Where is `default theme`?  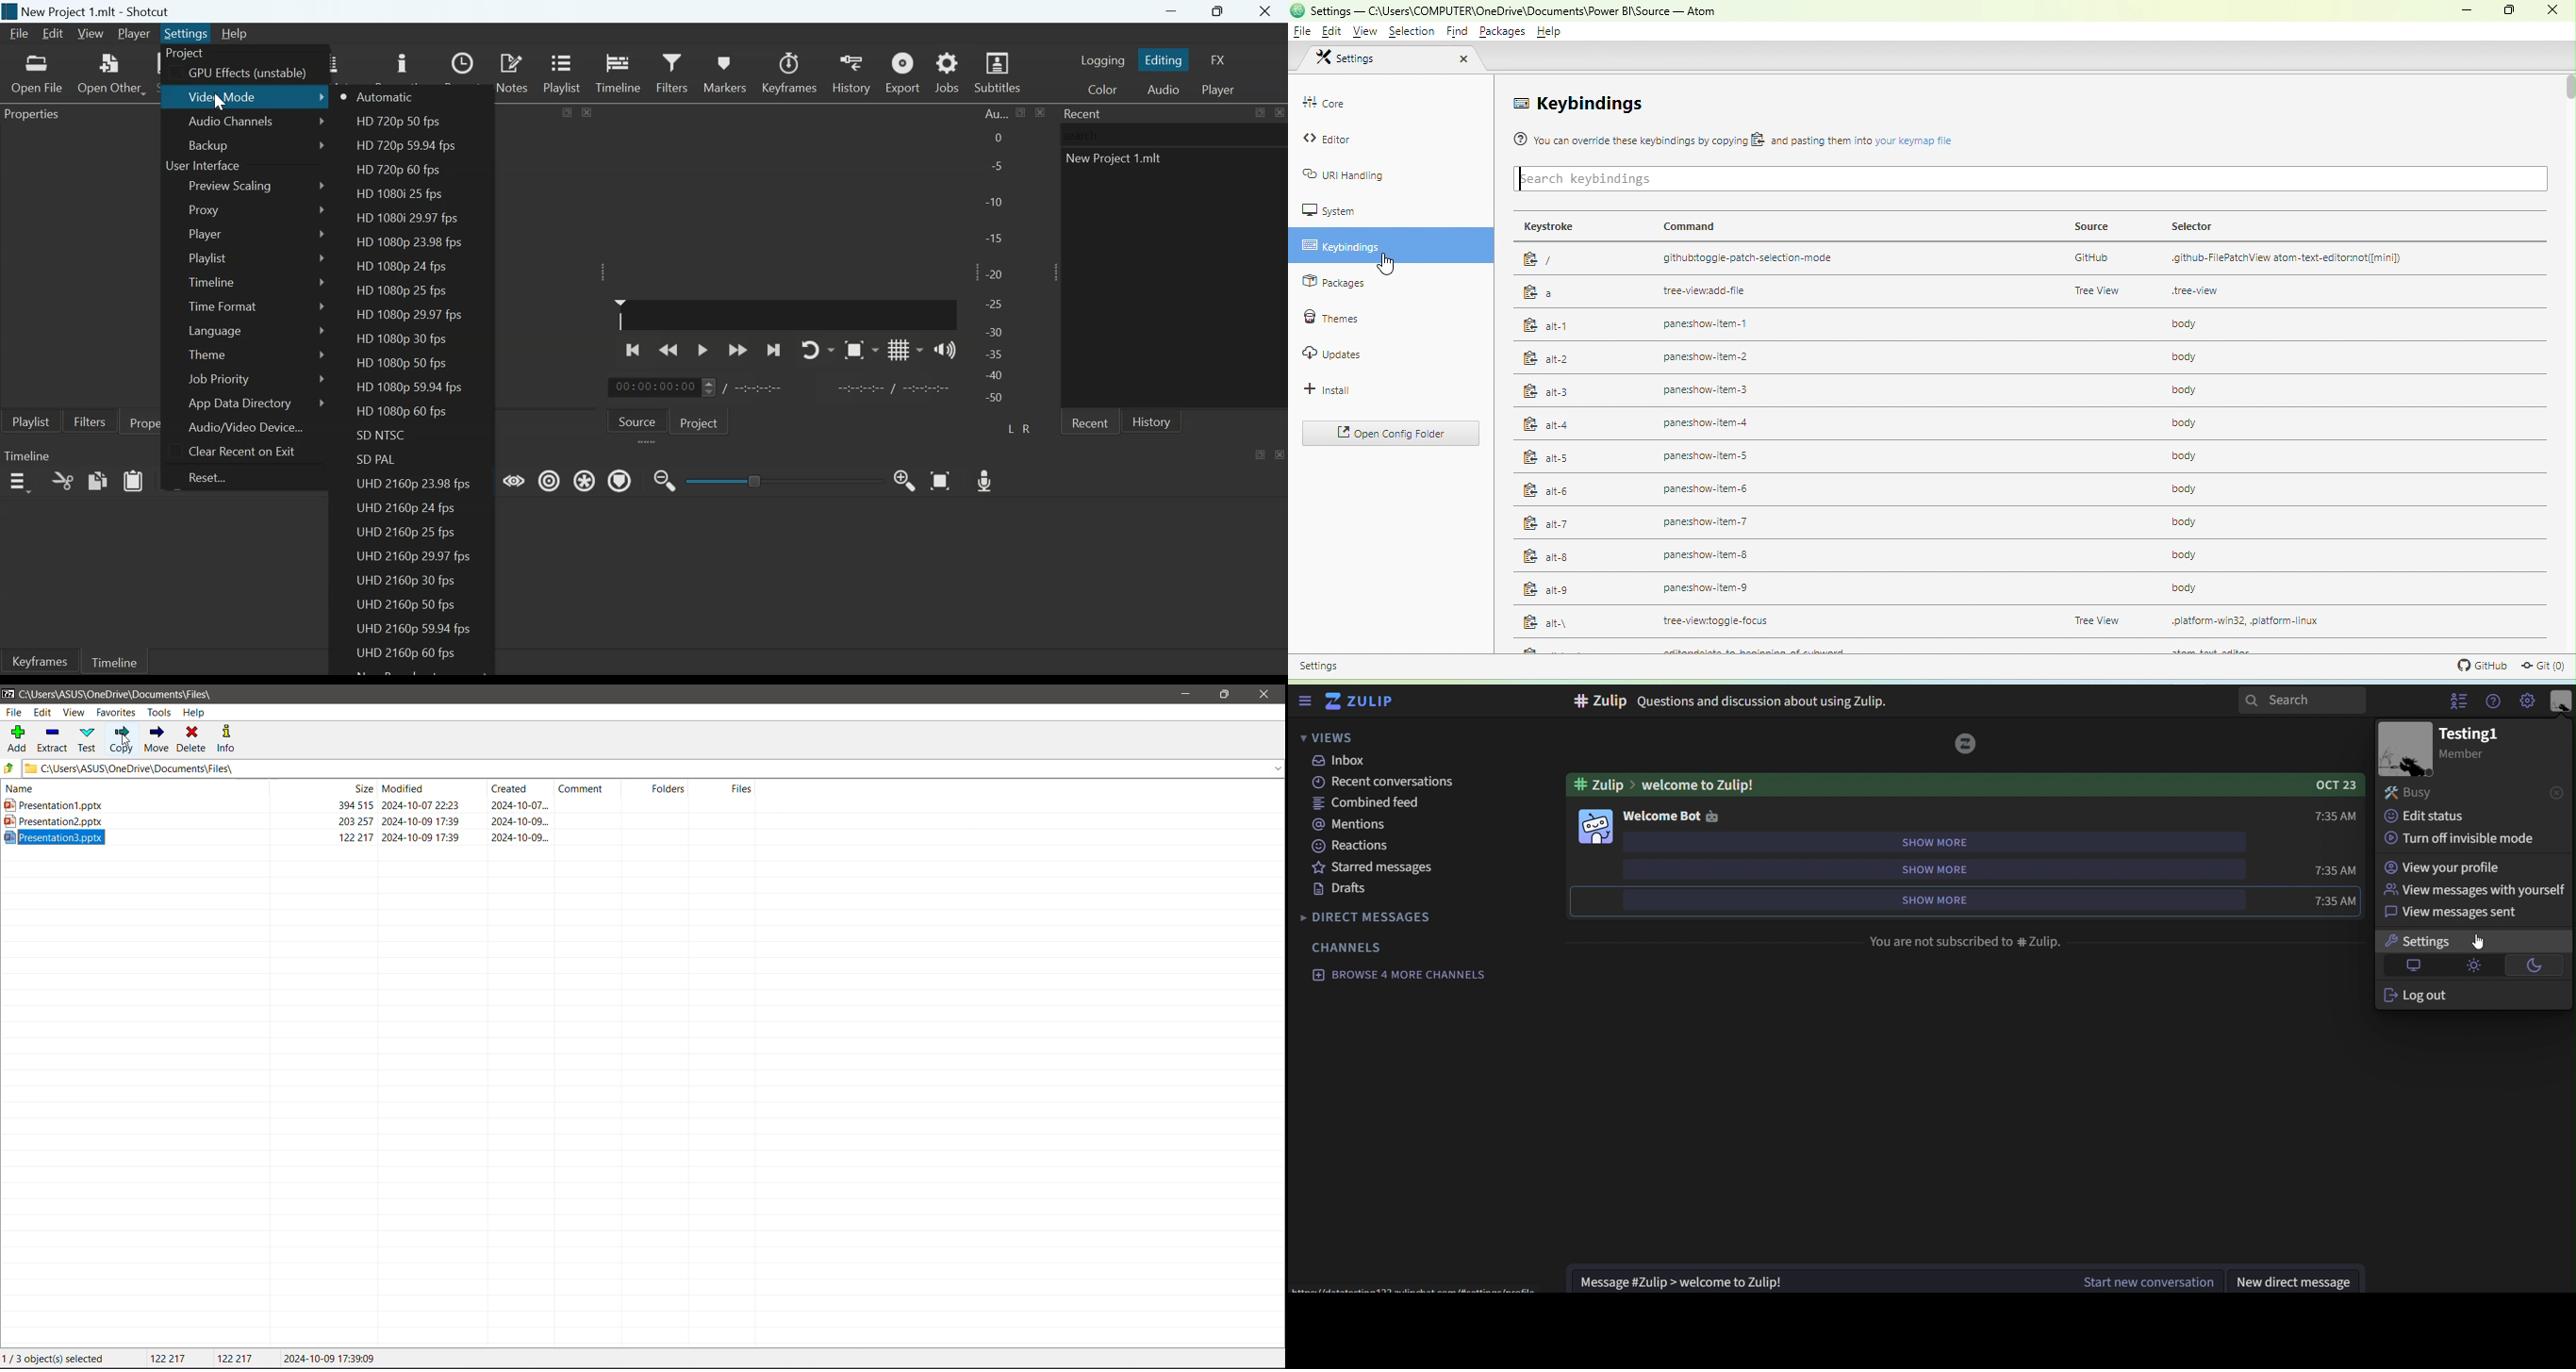 default theme is located at coordinates (2416, 966).